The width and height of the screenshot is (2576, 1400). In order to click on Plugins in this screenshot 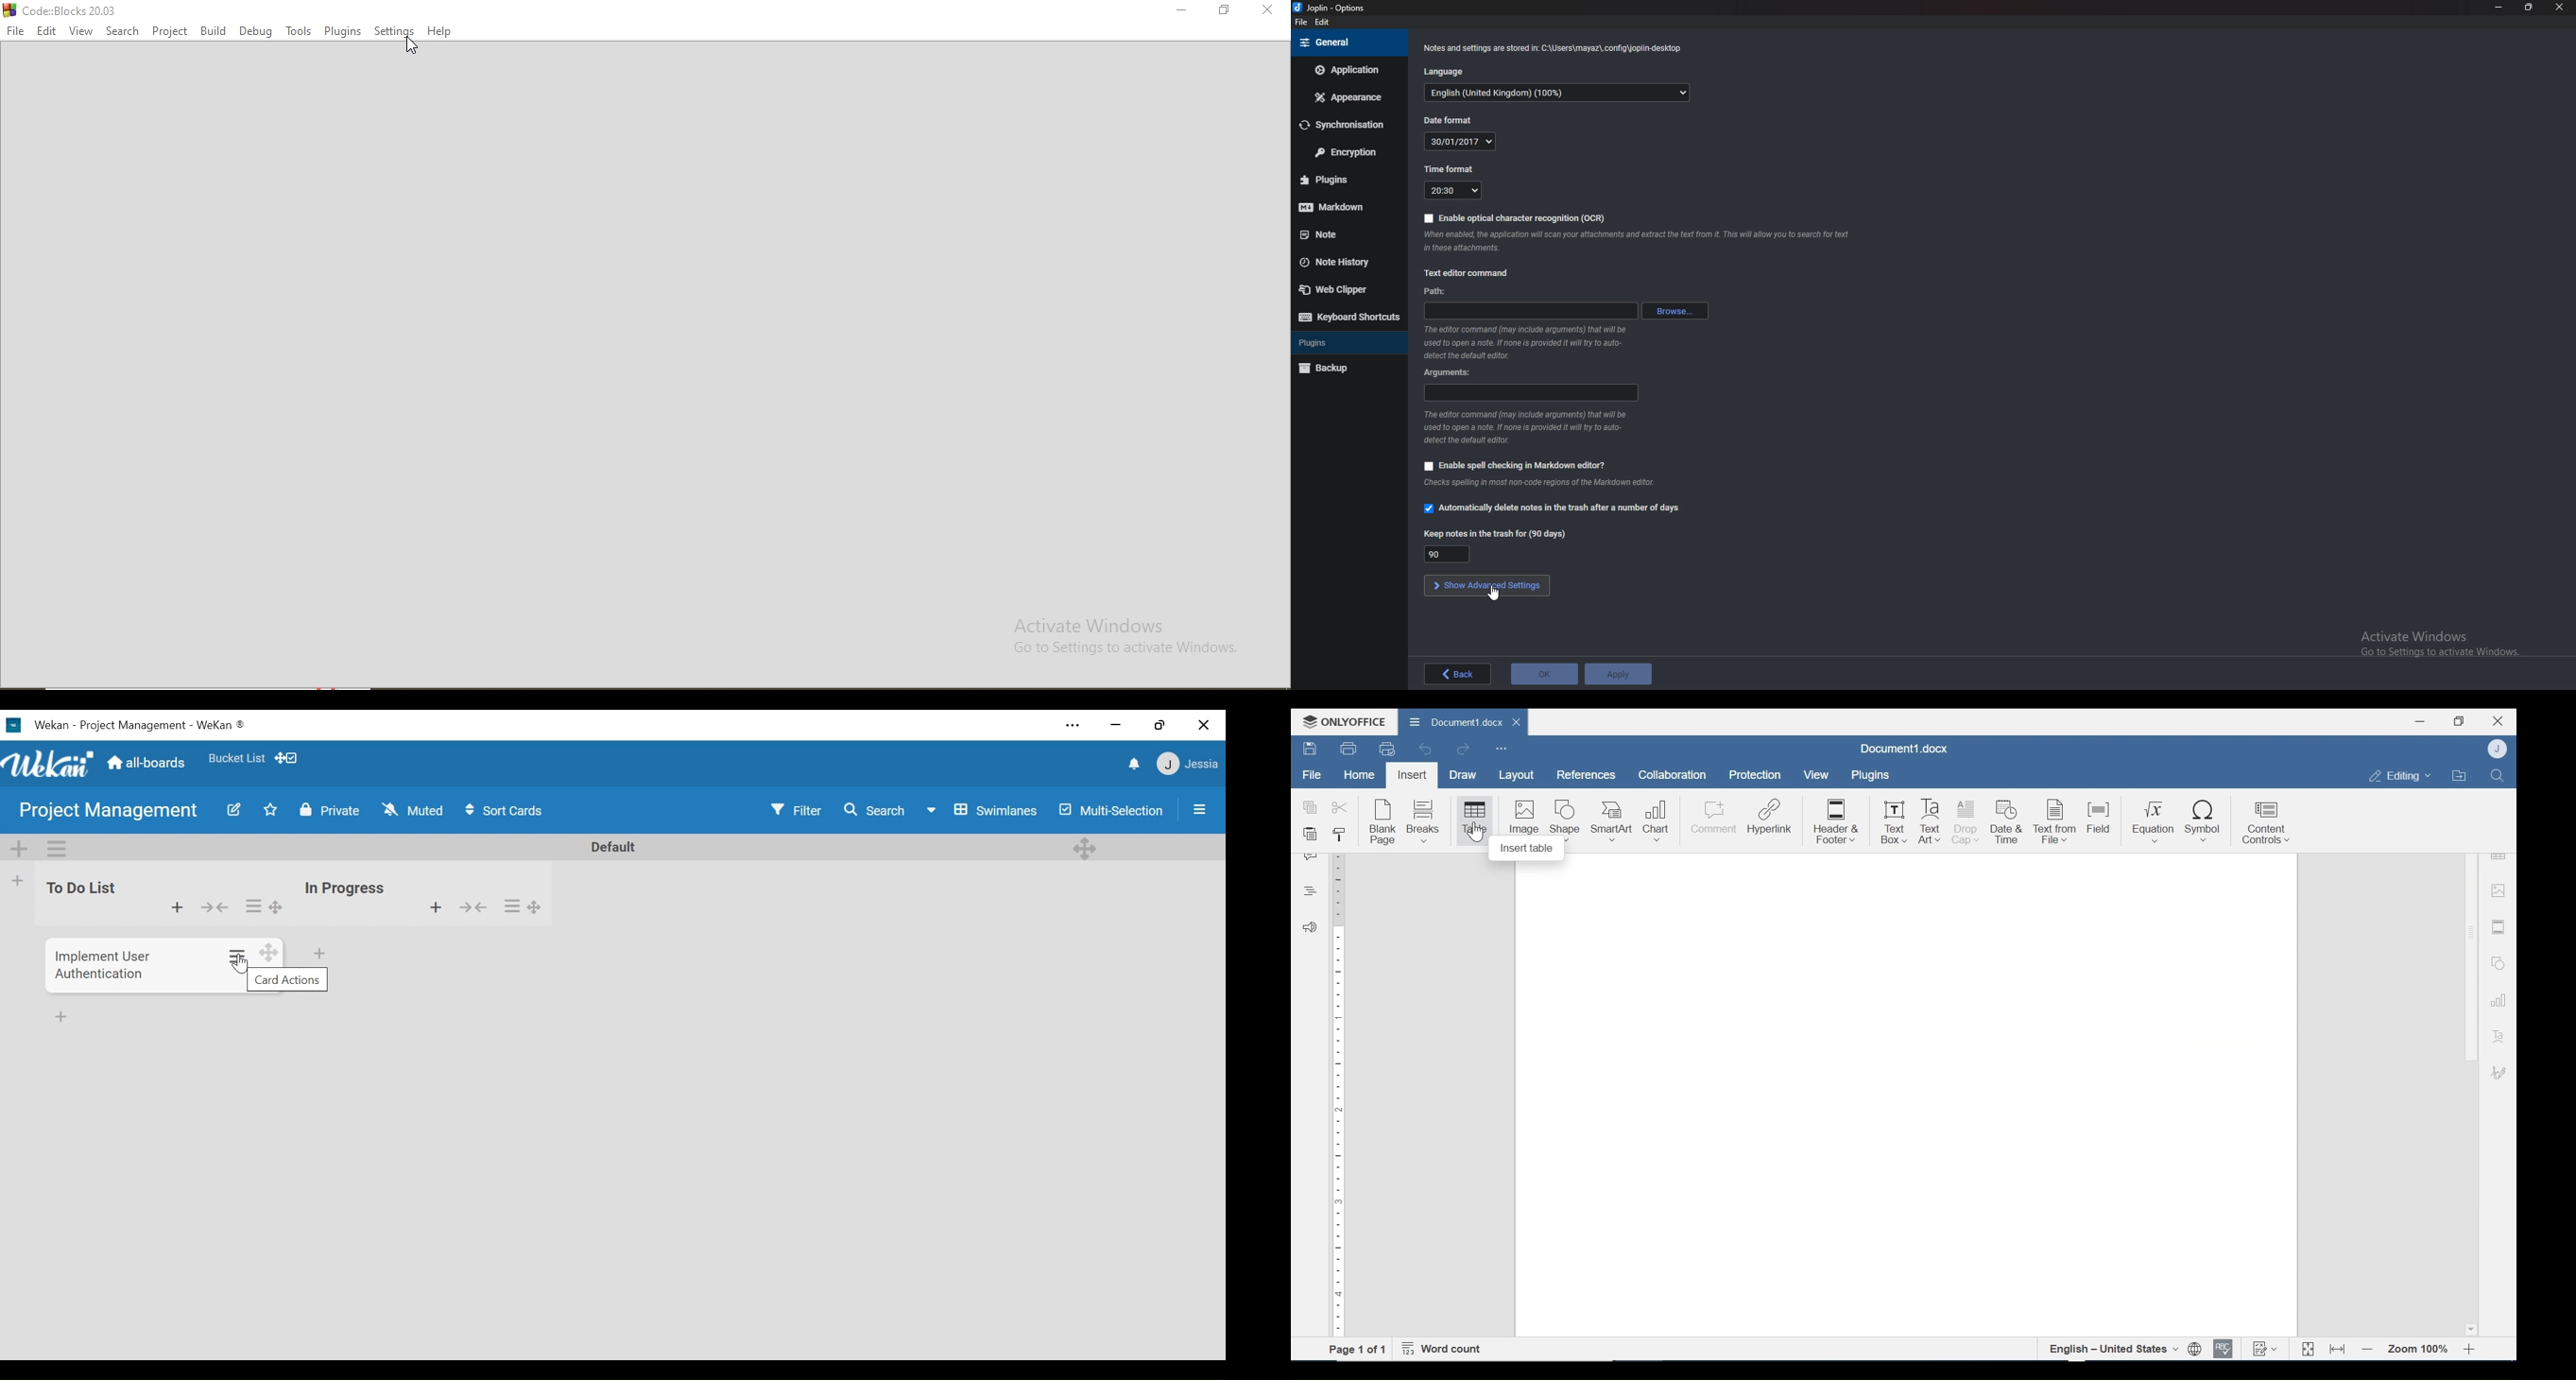, I will do `click(1341, 180)`.